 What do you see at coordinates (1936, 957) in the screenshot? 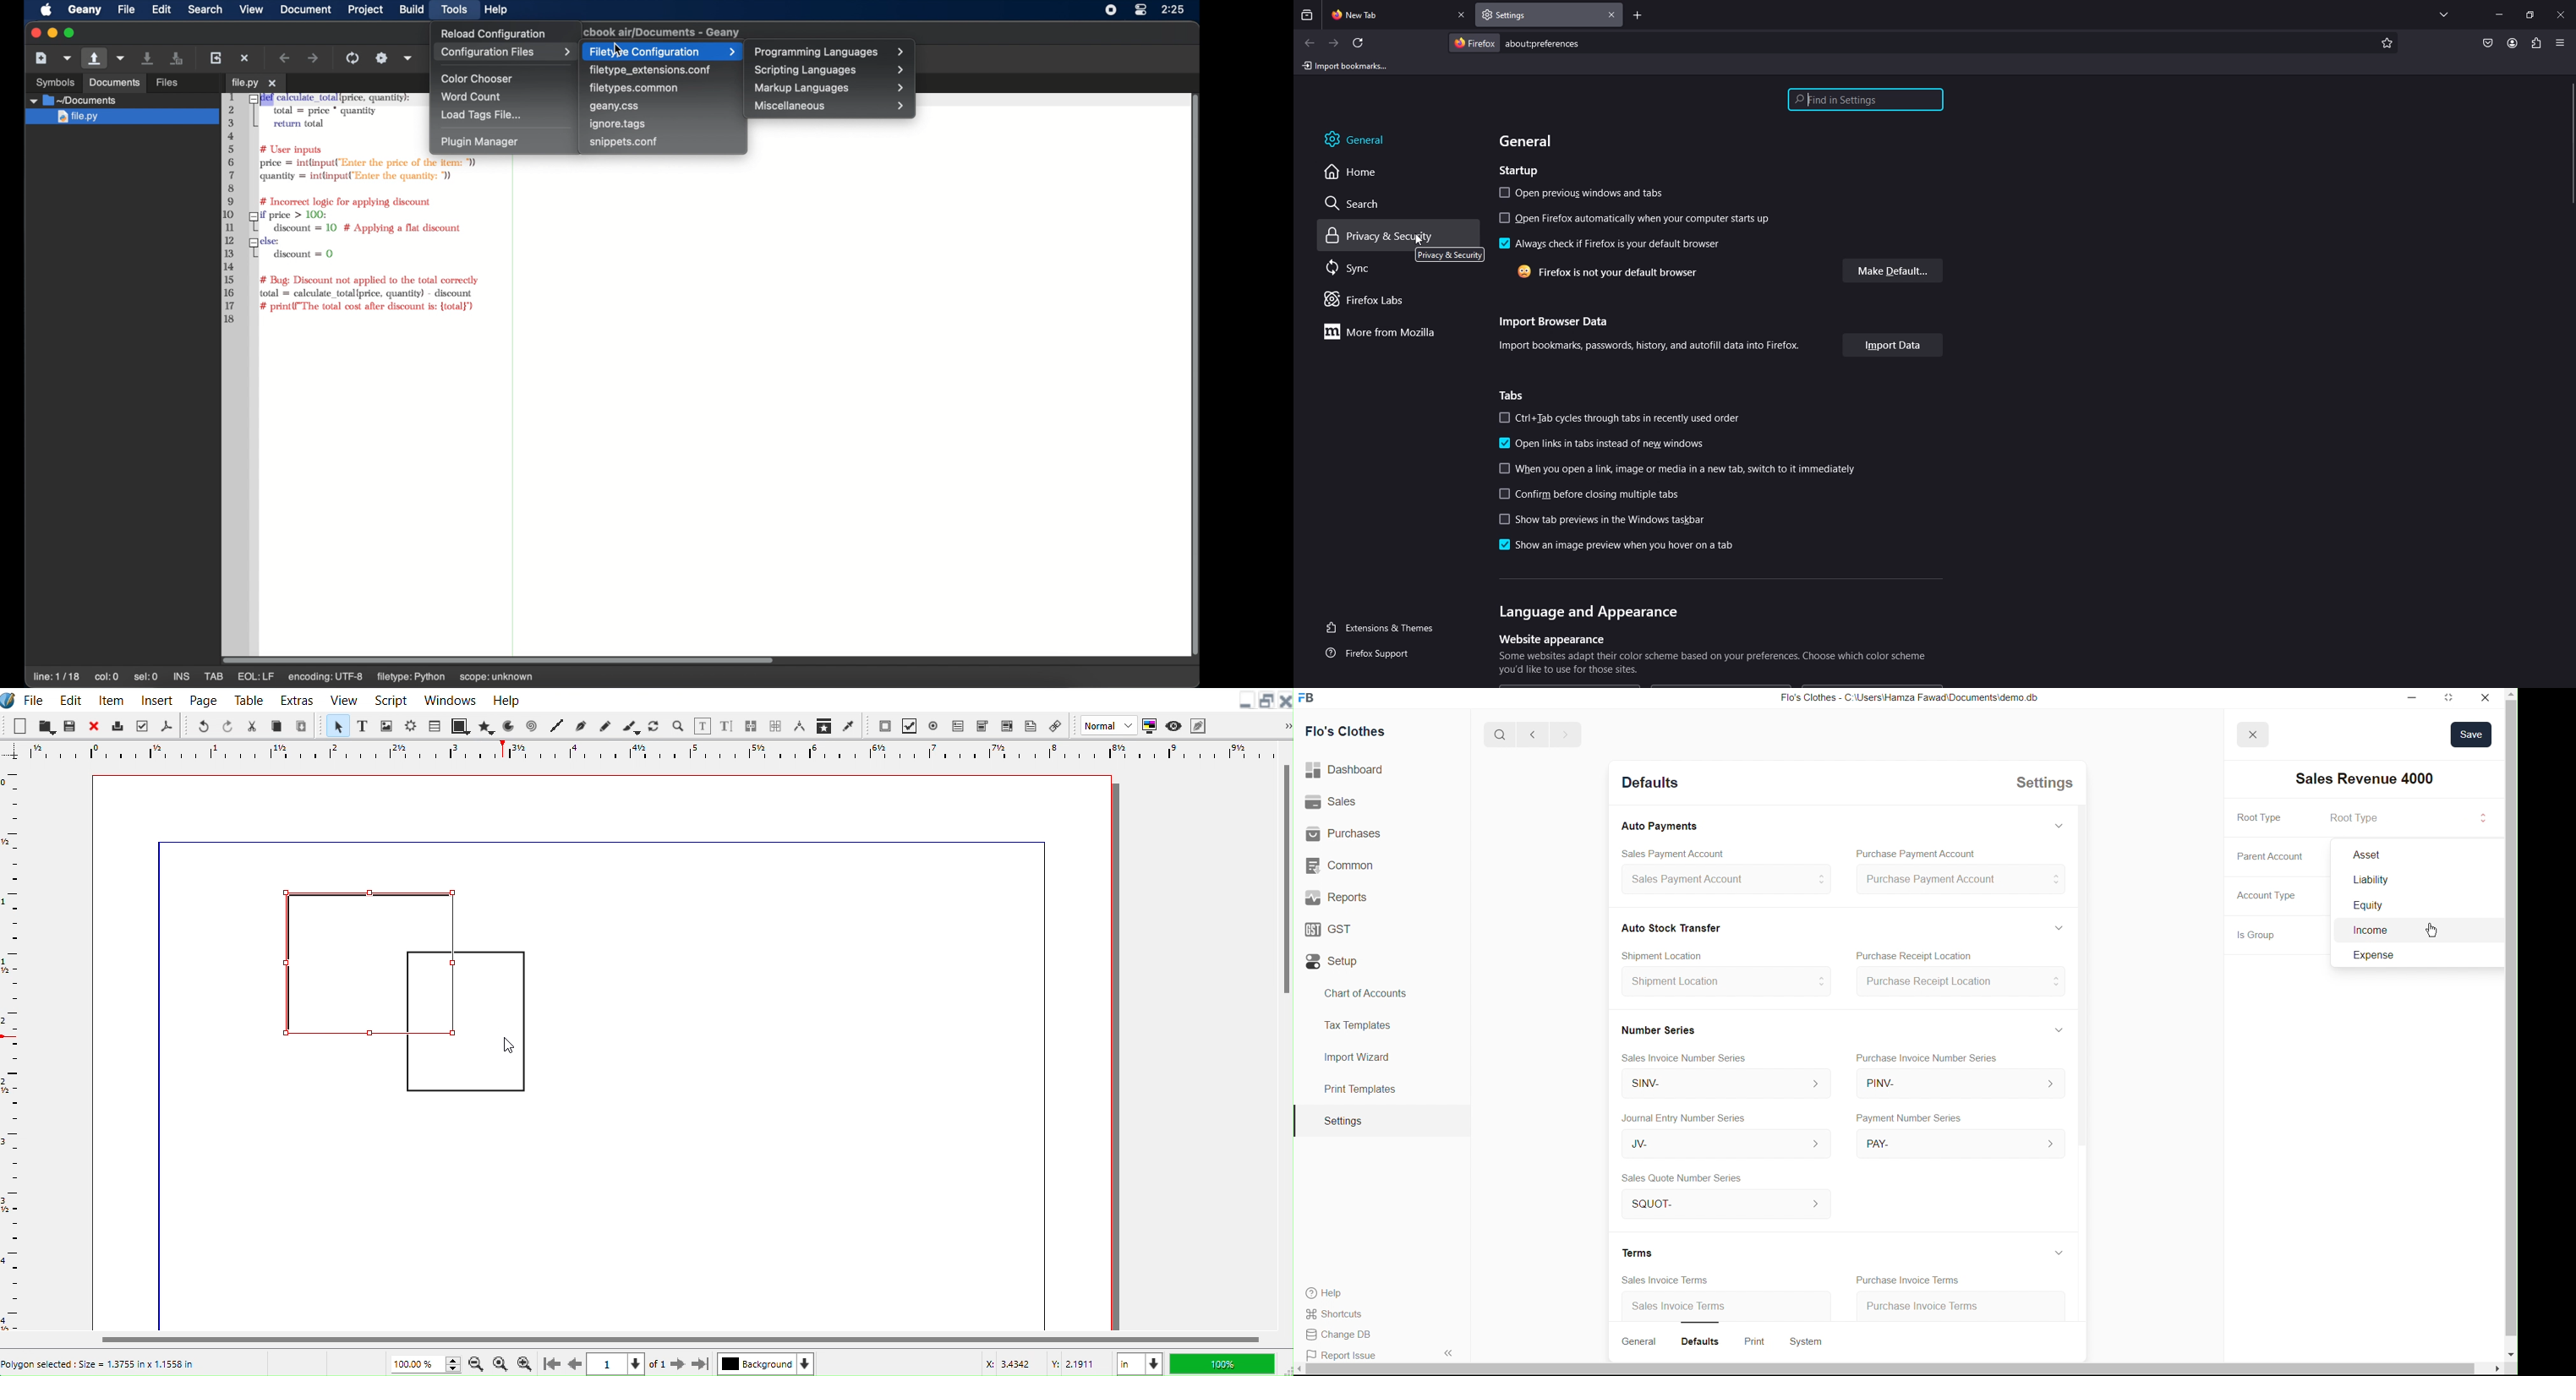
I see `Purchase Receipt Location` at bounding box center [1936, 957].